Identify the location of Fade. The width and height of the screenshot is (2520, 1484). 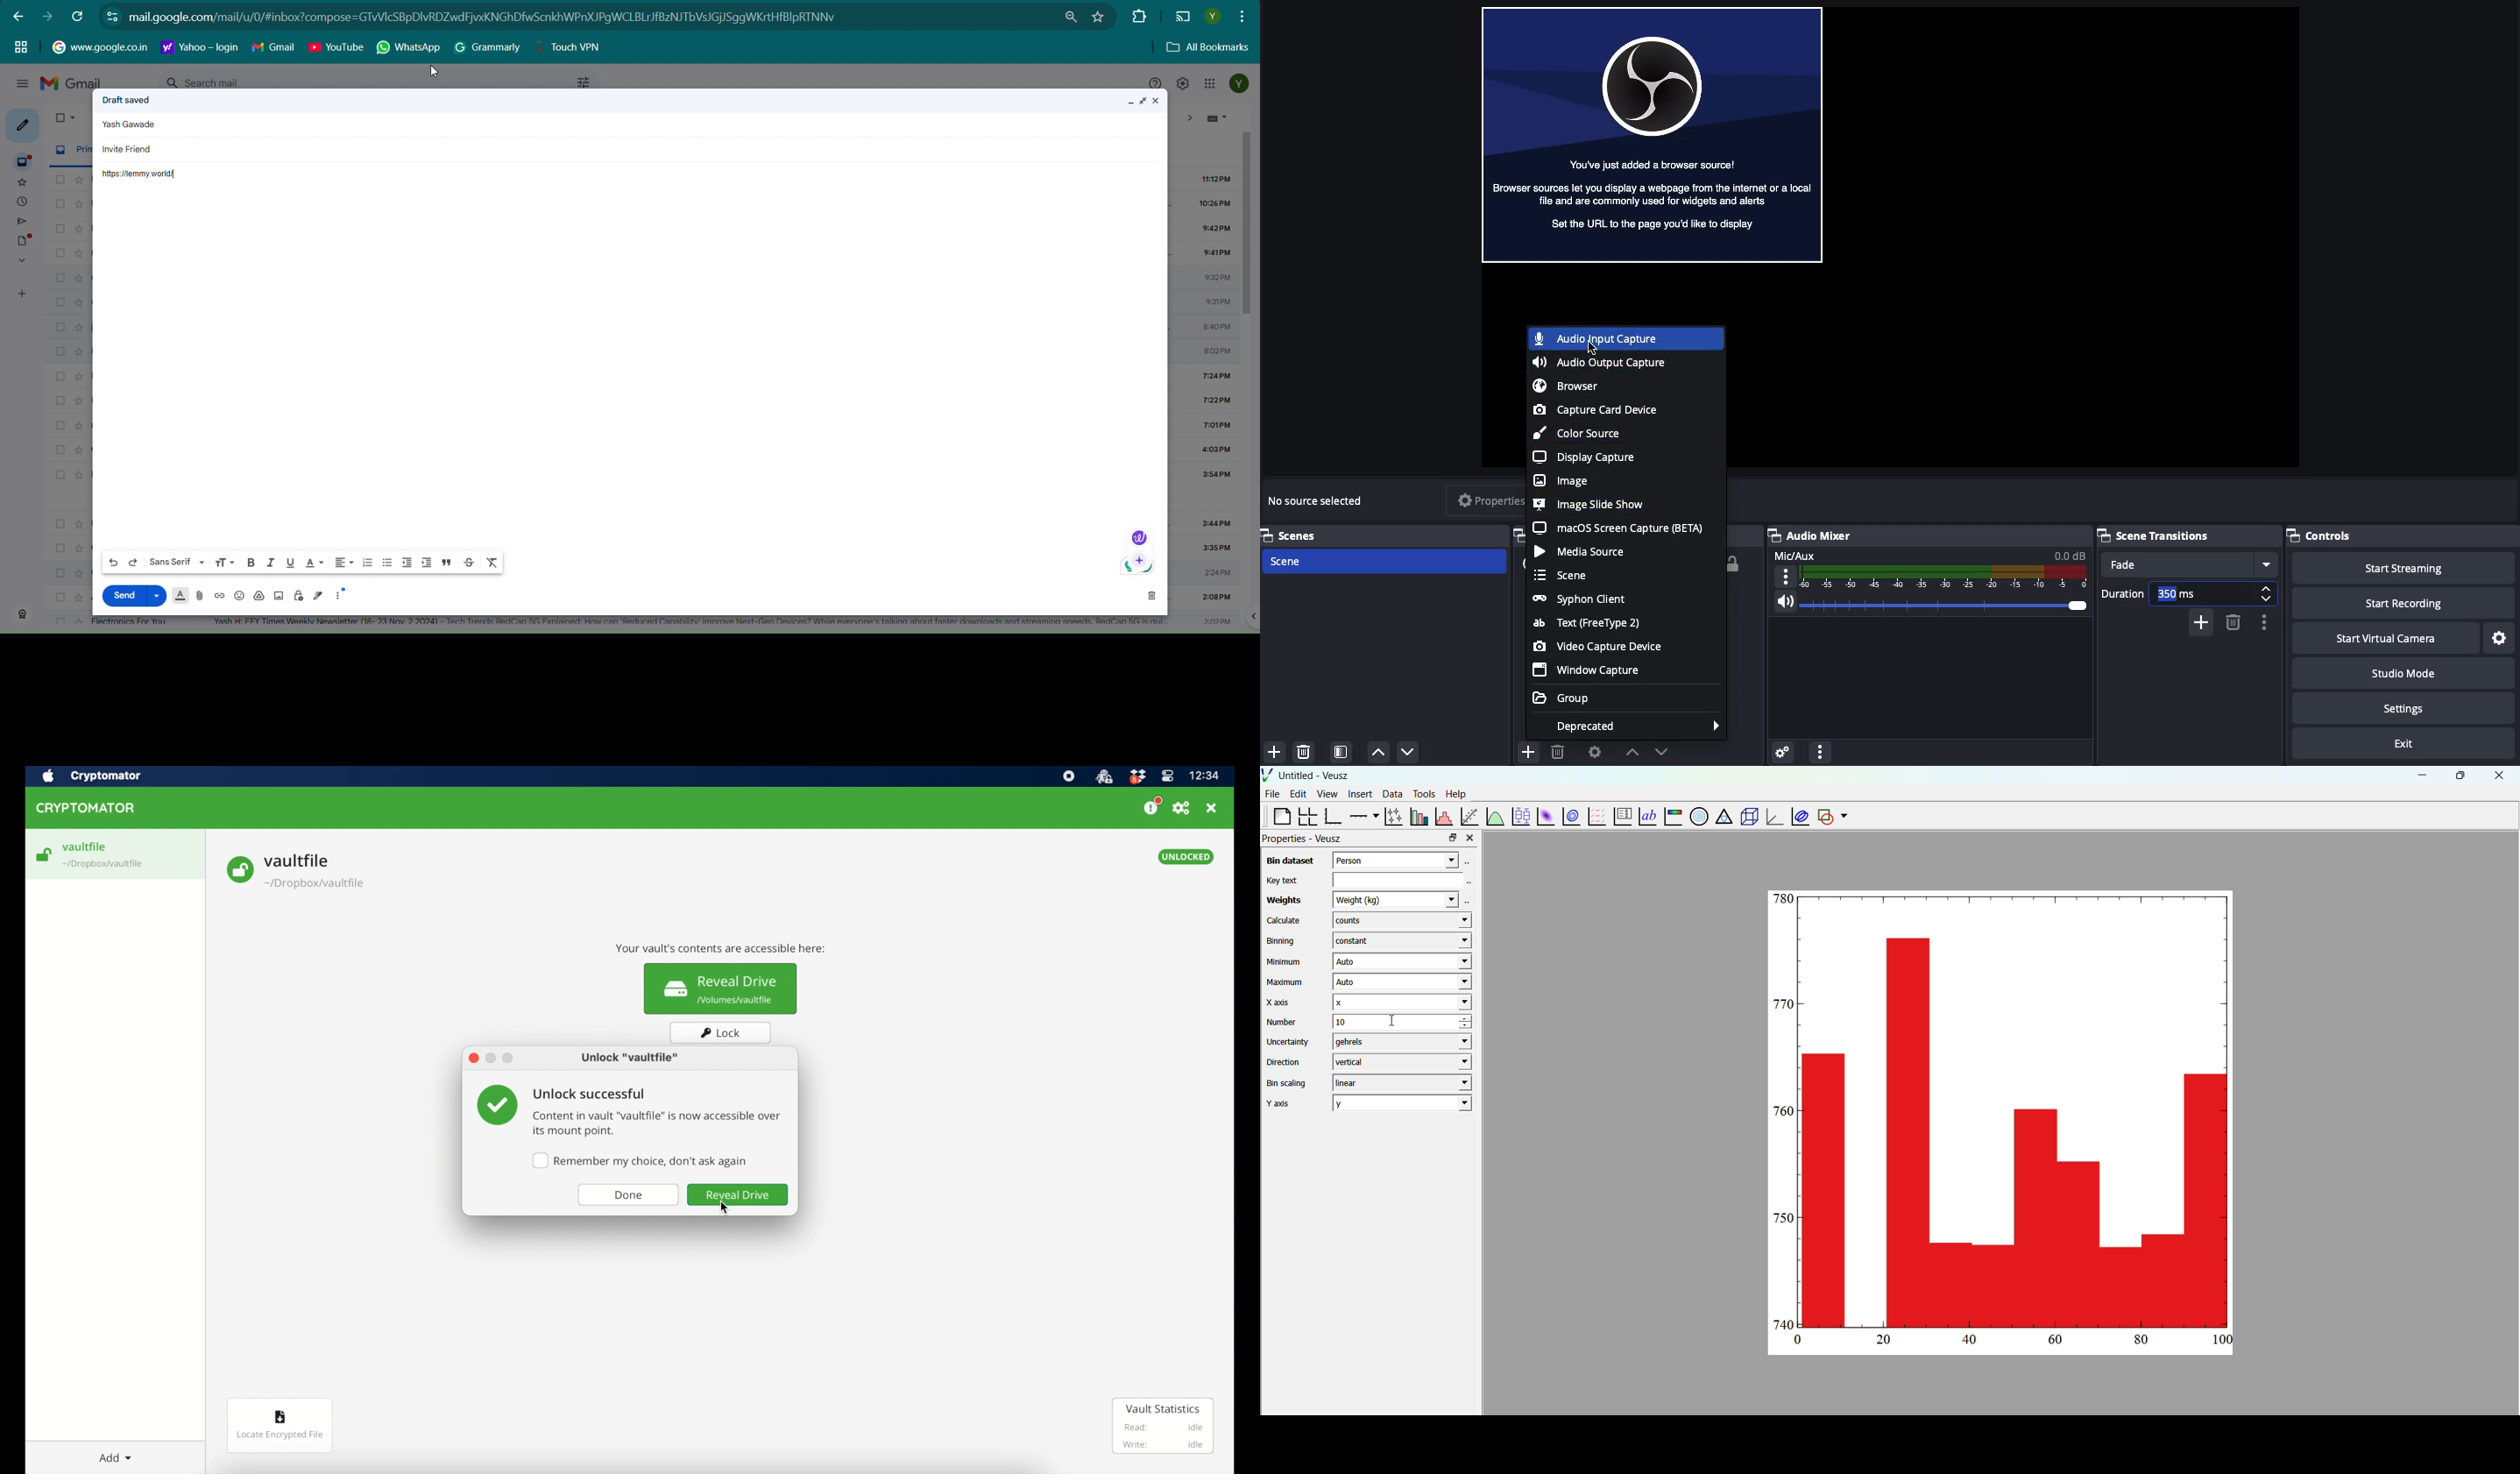
(2188, 563).